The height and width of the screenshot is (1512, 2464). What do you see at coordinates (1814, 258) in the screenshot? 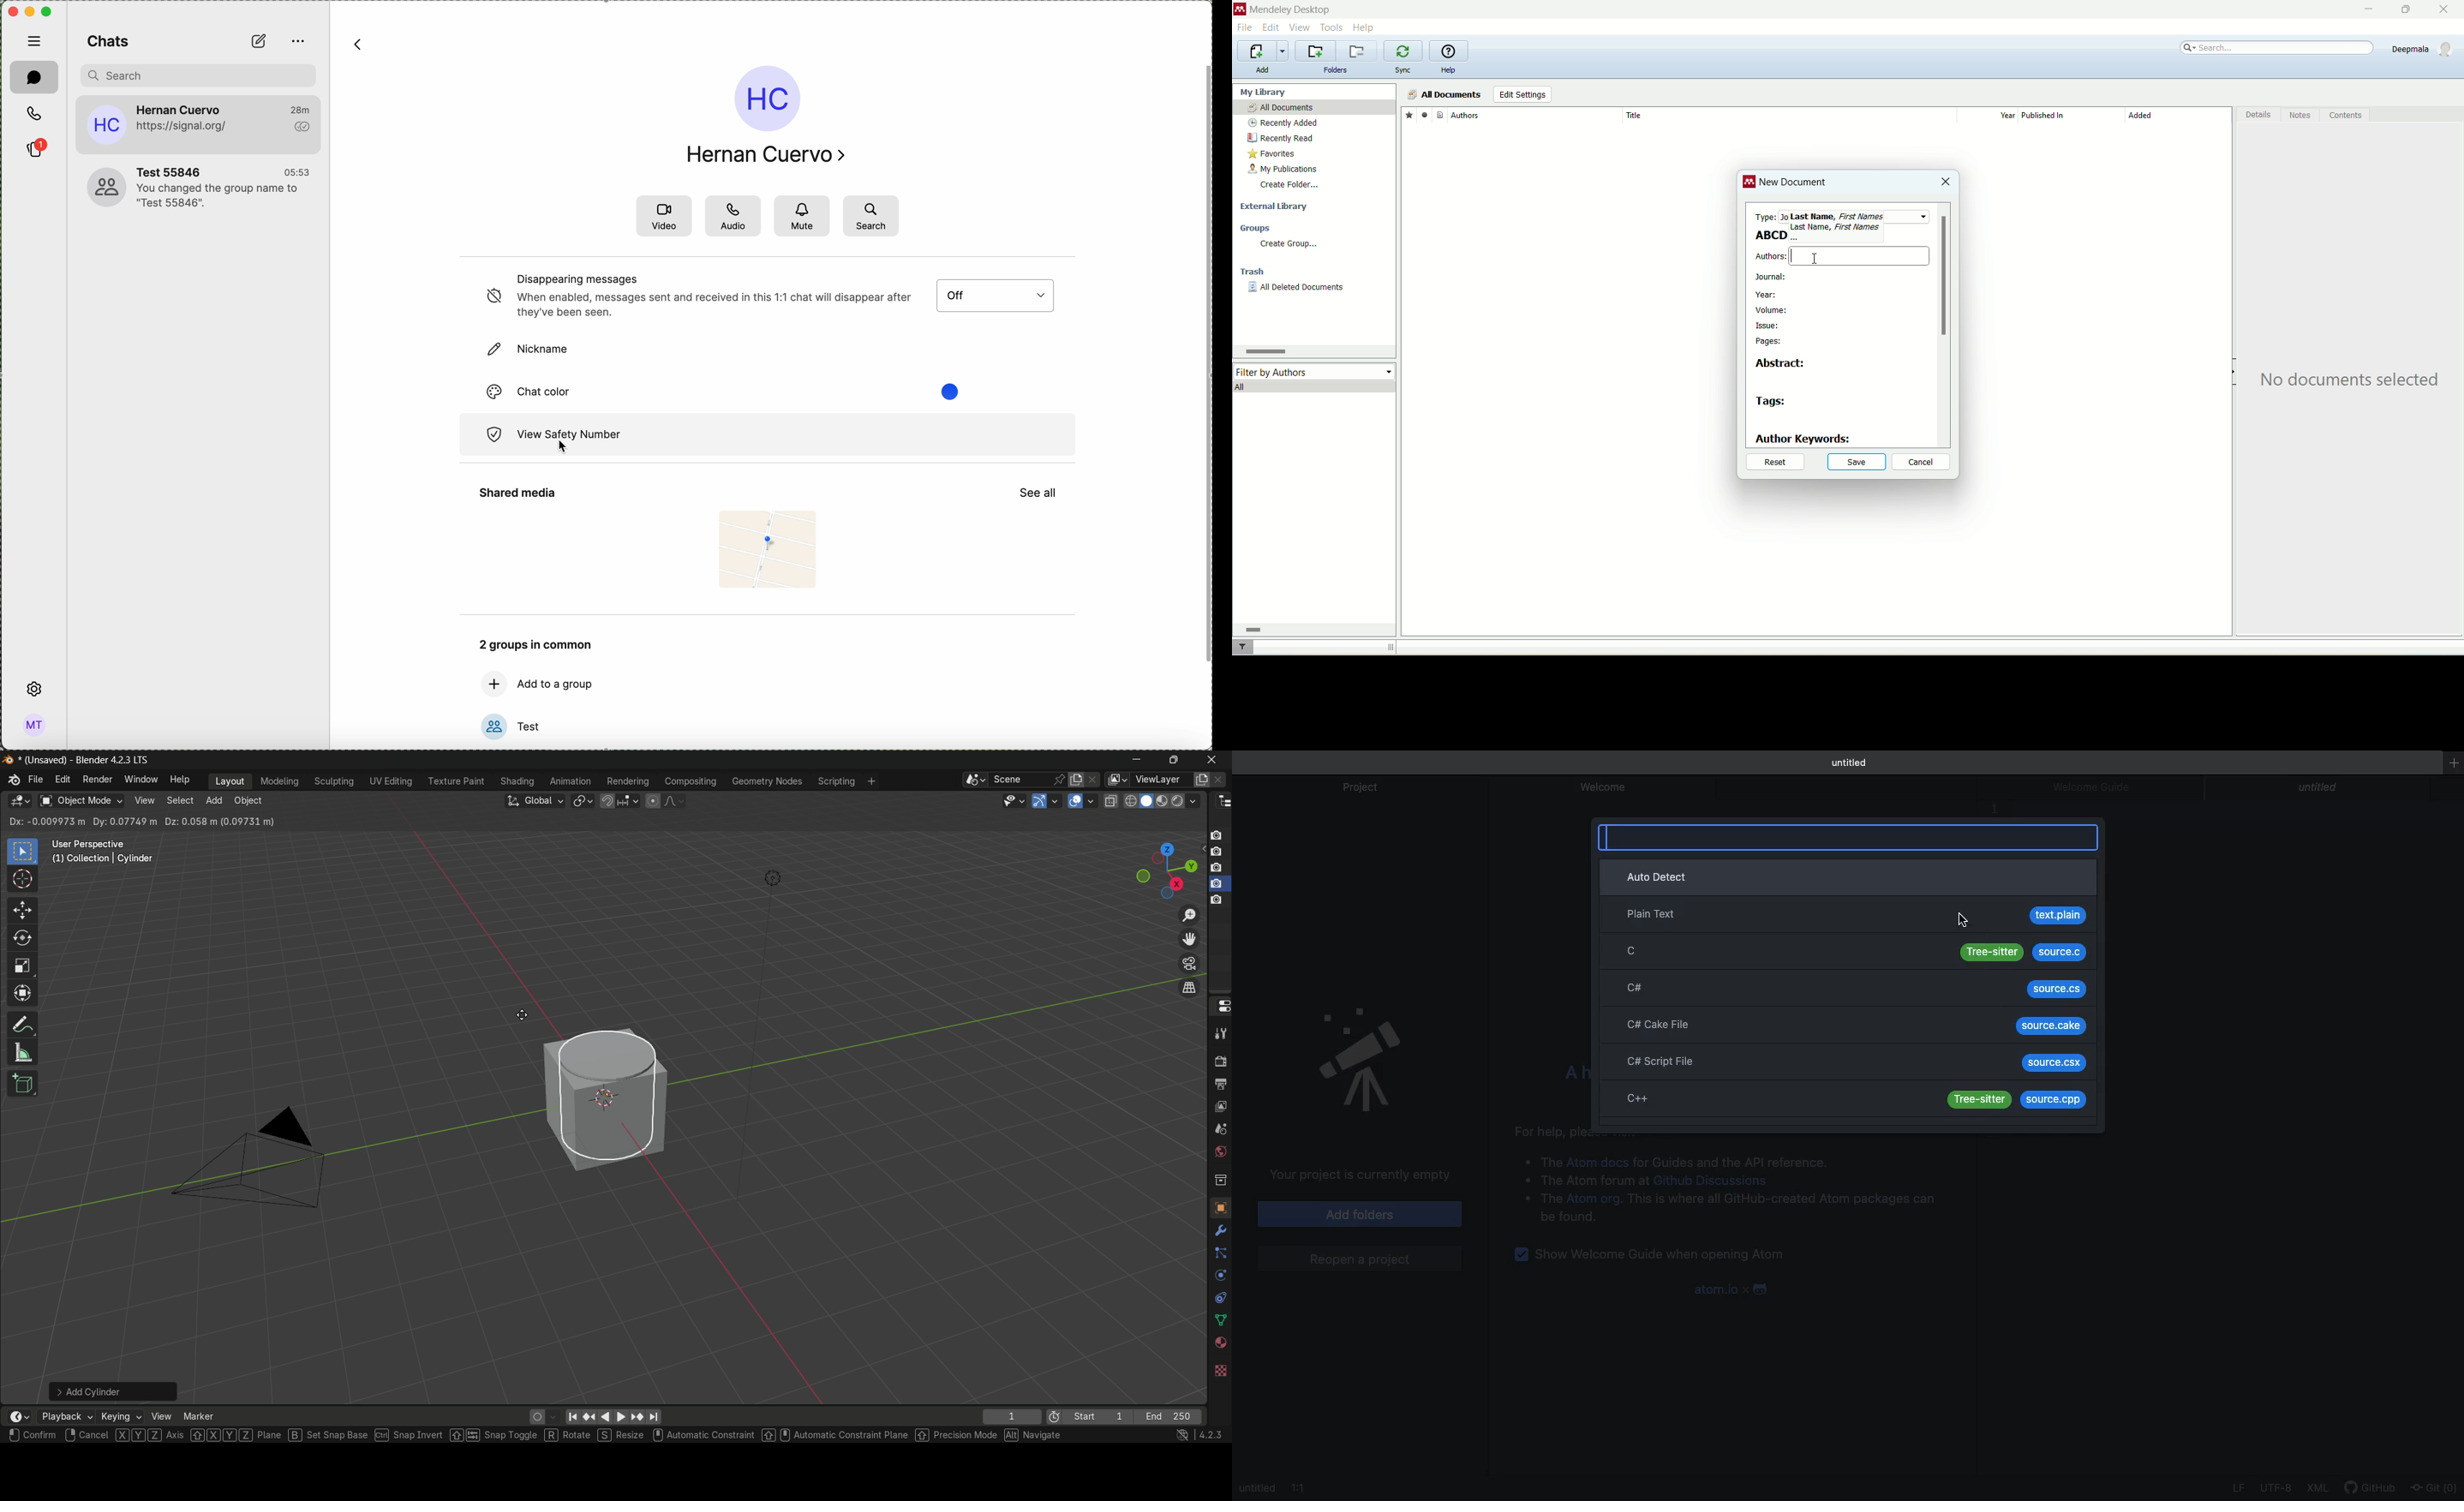
I see `cursor` at bounding box center [1814, 258].